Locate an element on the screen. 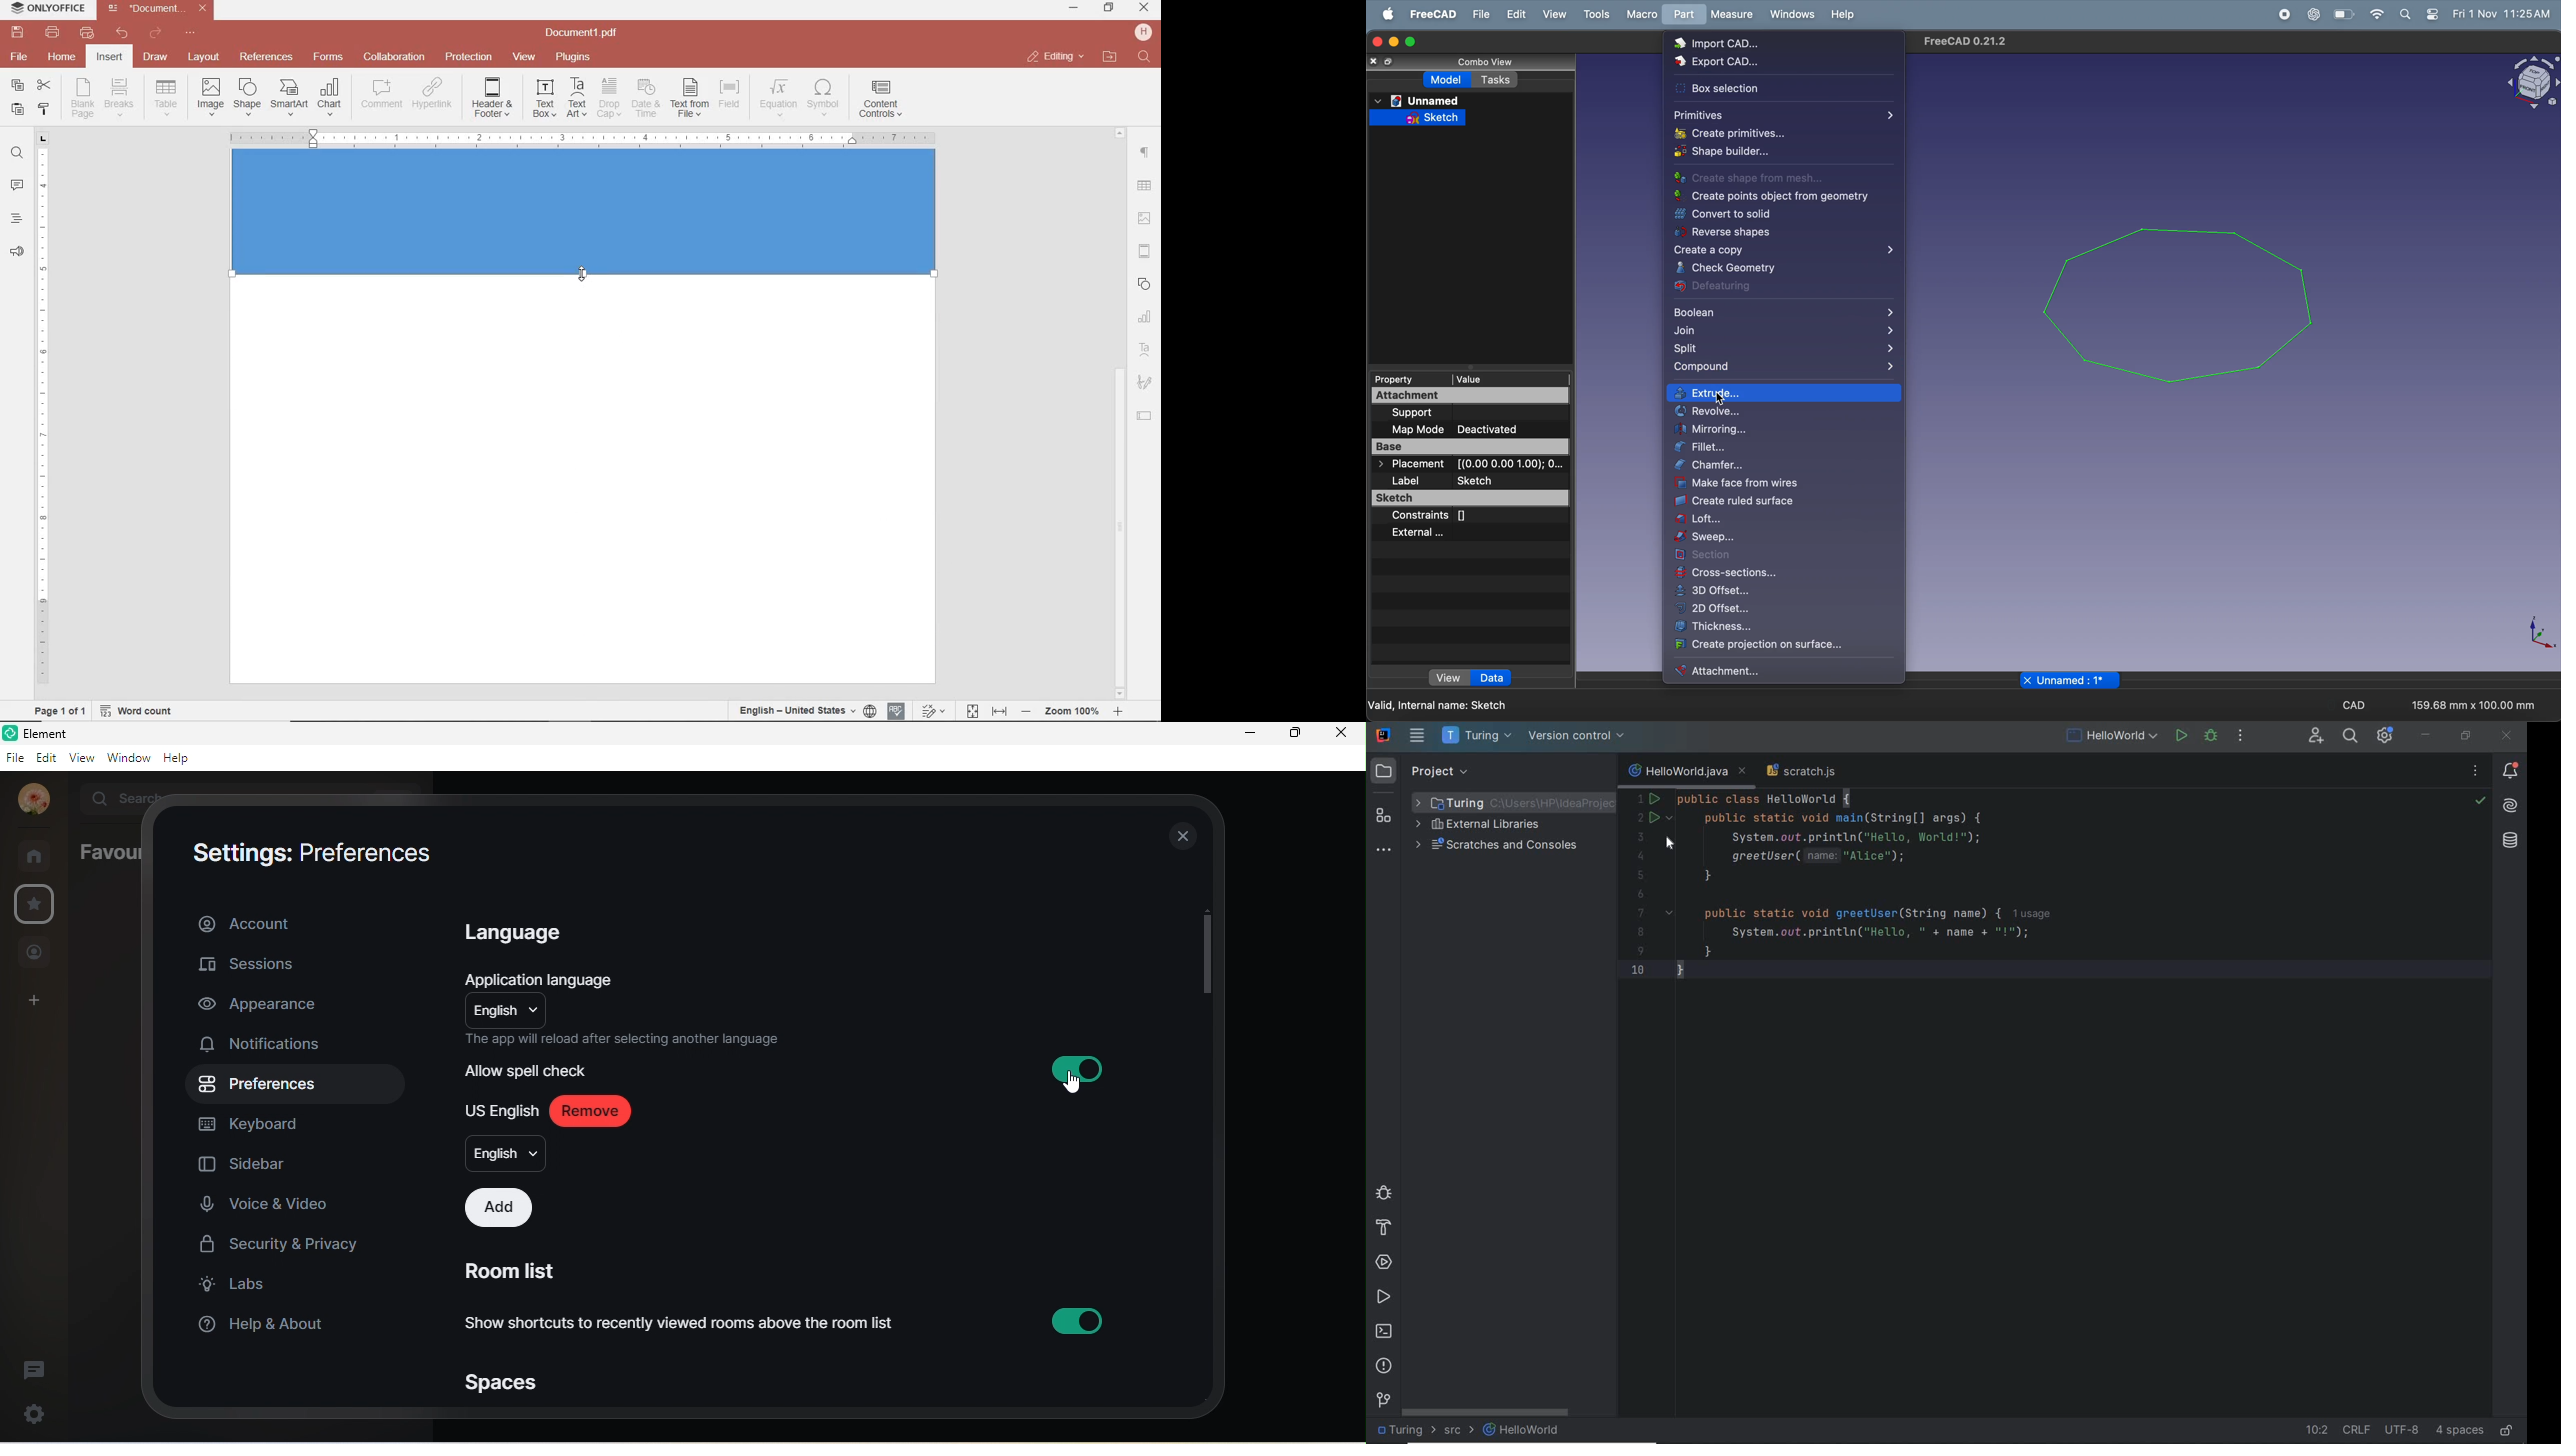 This screenshot has width=2576, height=1456. close is located at coordinates (1343, 734).